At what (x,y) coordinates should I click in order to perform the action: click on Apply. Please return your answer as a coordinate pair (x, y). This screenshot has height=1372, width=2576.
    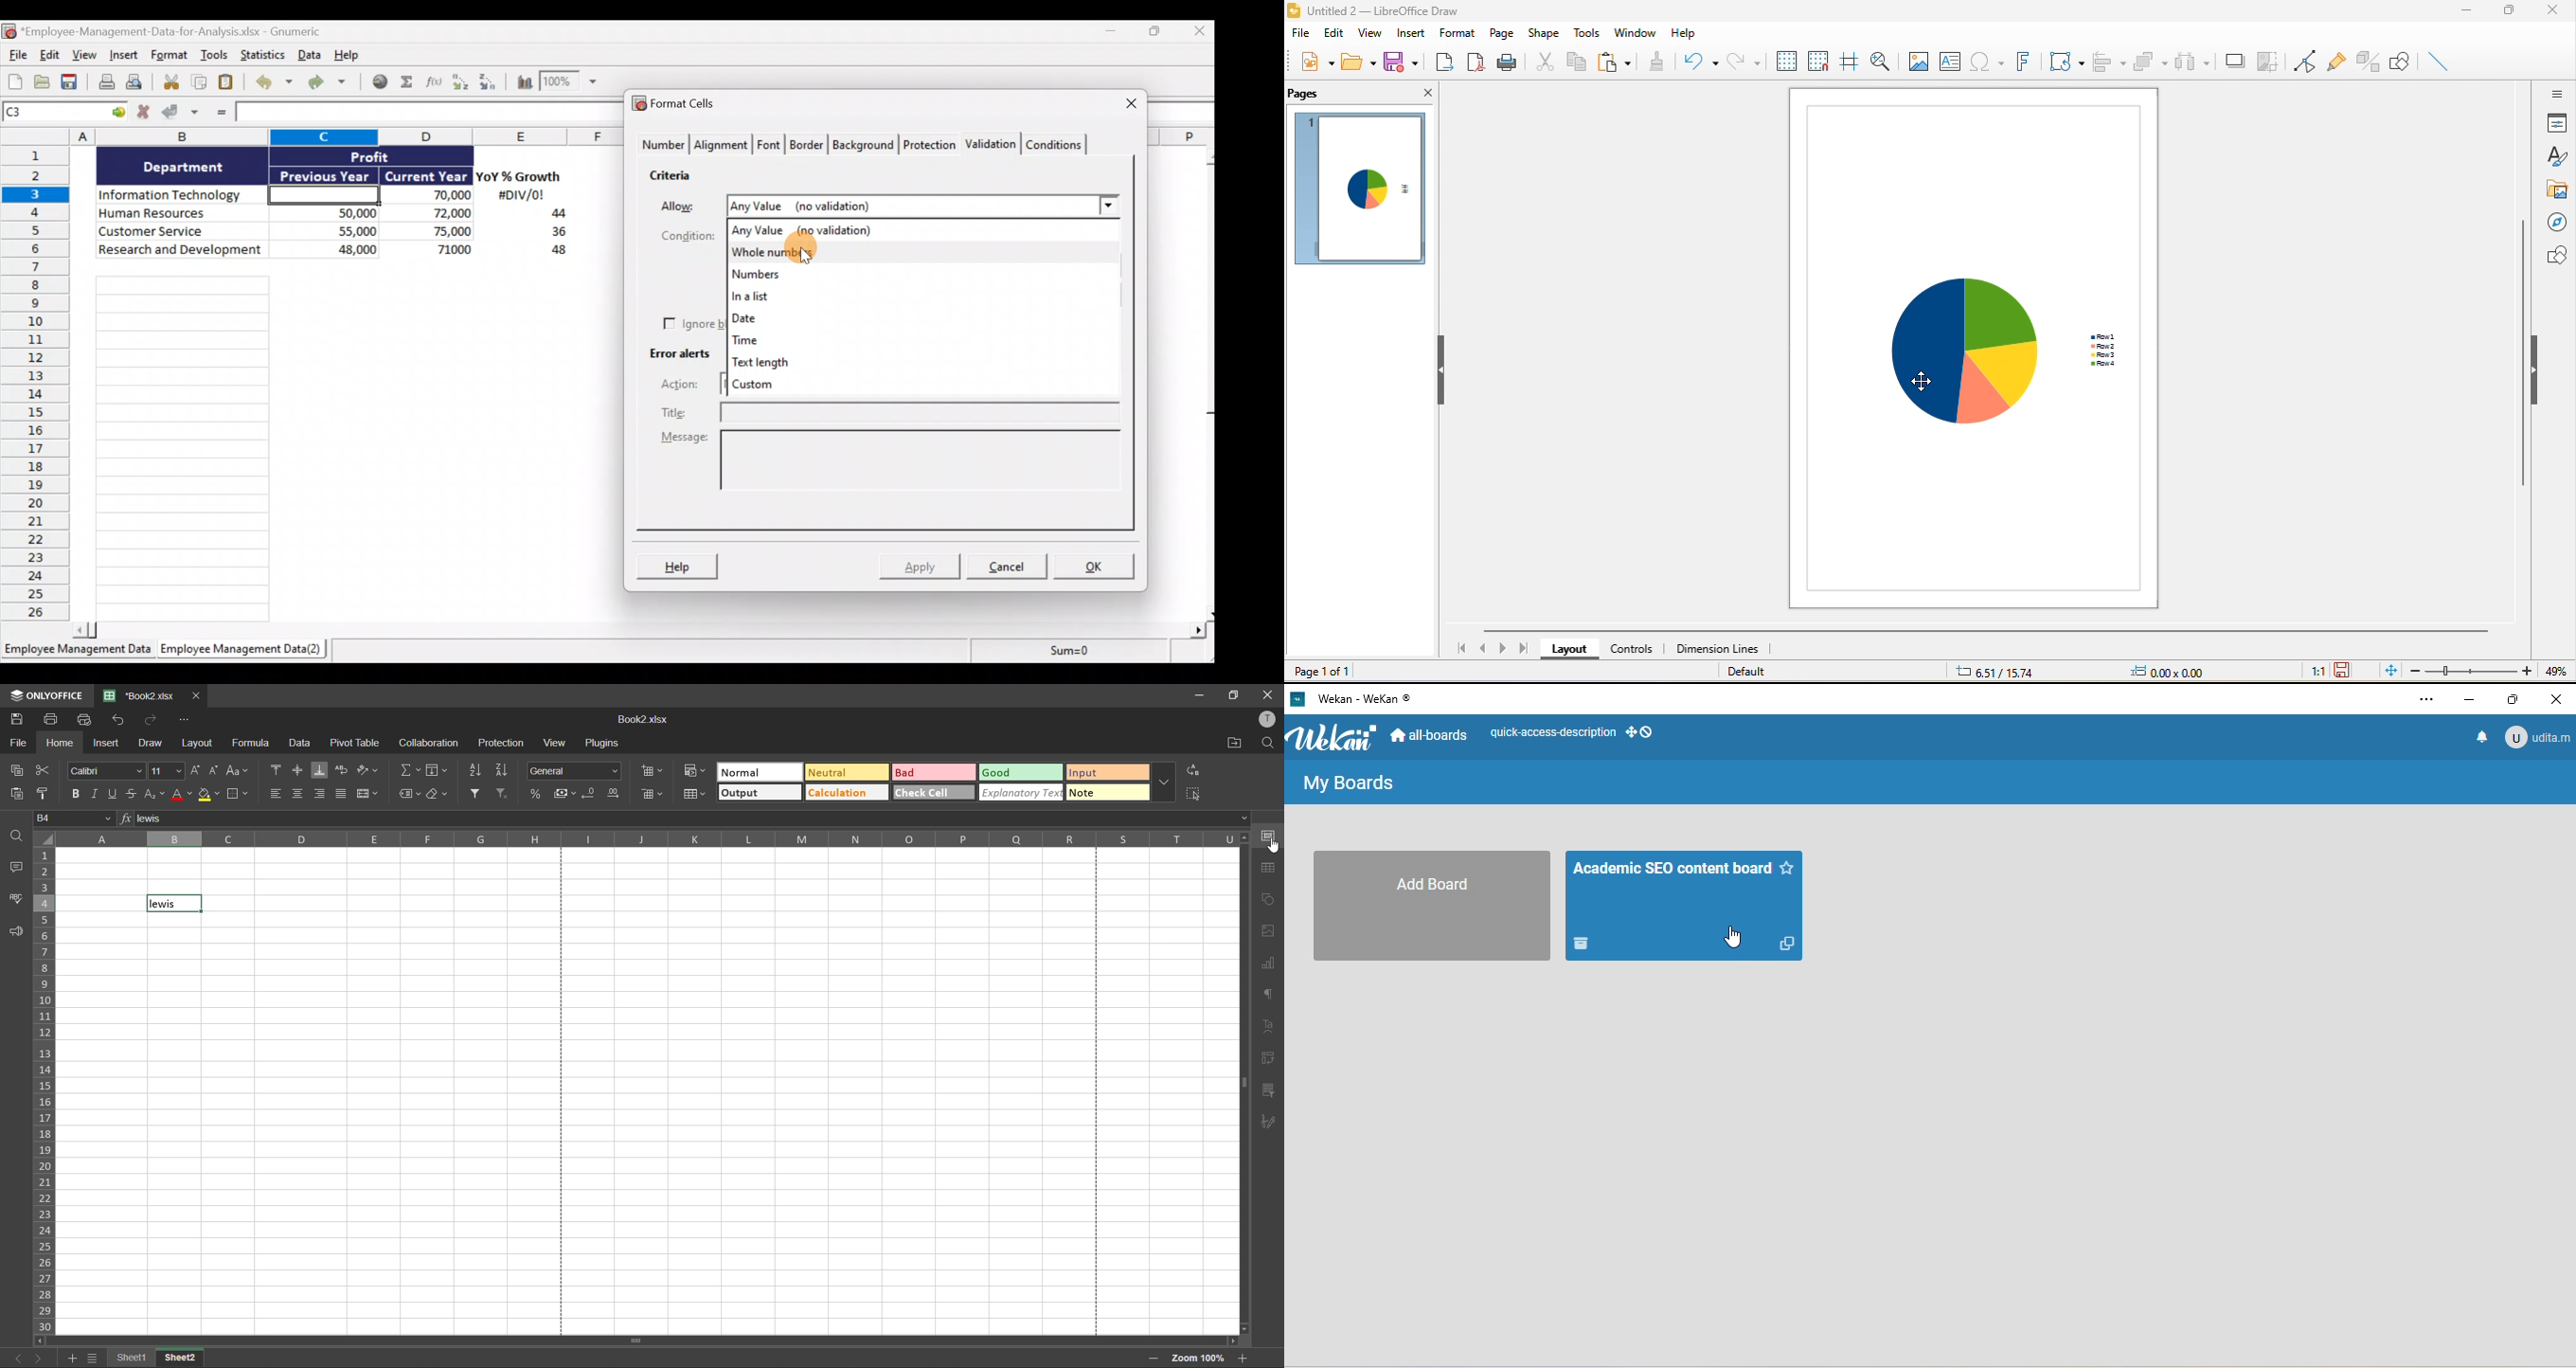
    Looking at the image, I should click on (921, 567).